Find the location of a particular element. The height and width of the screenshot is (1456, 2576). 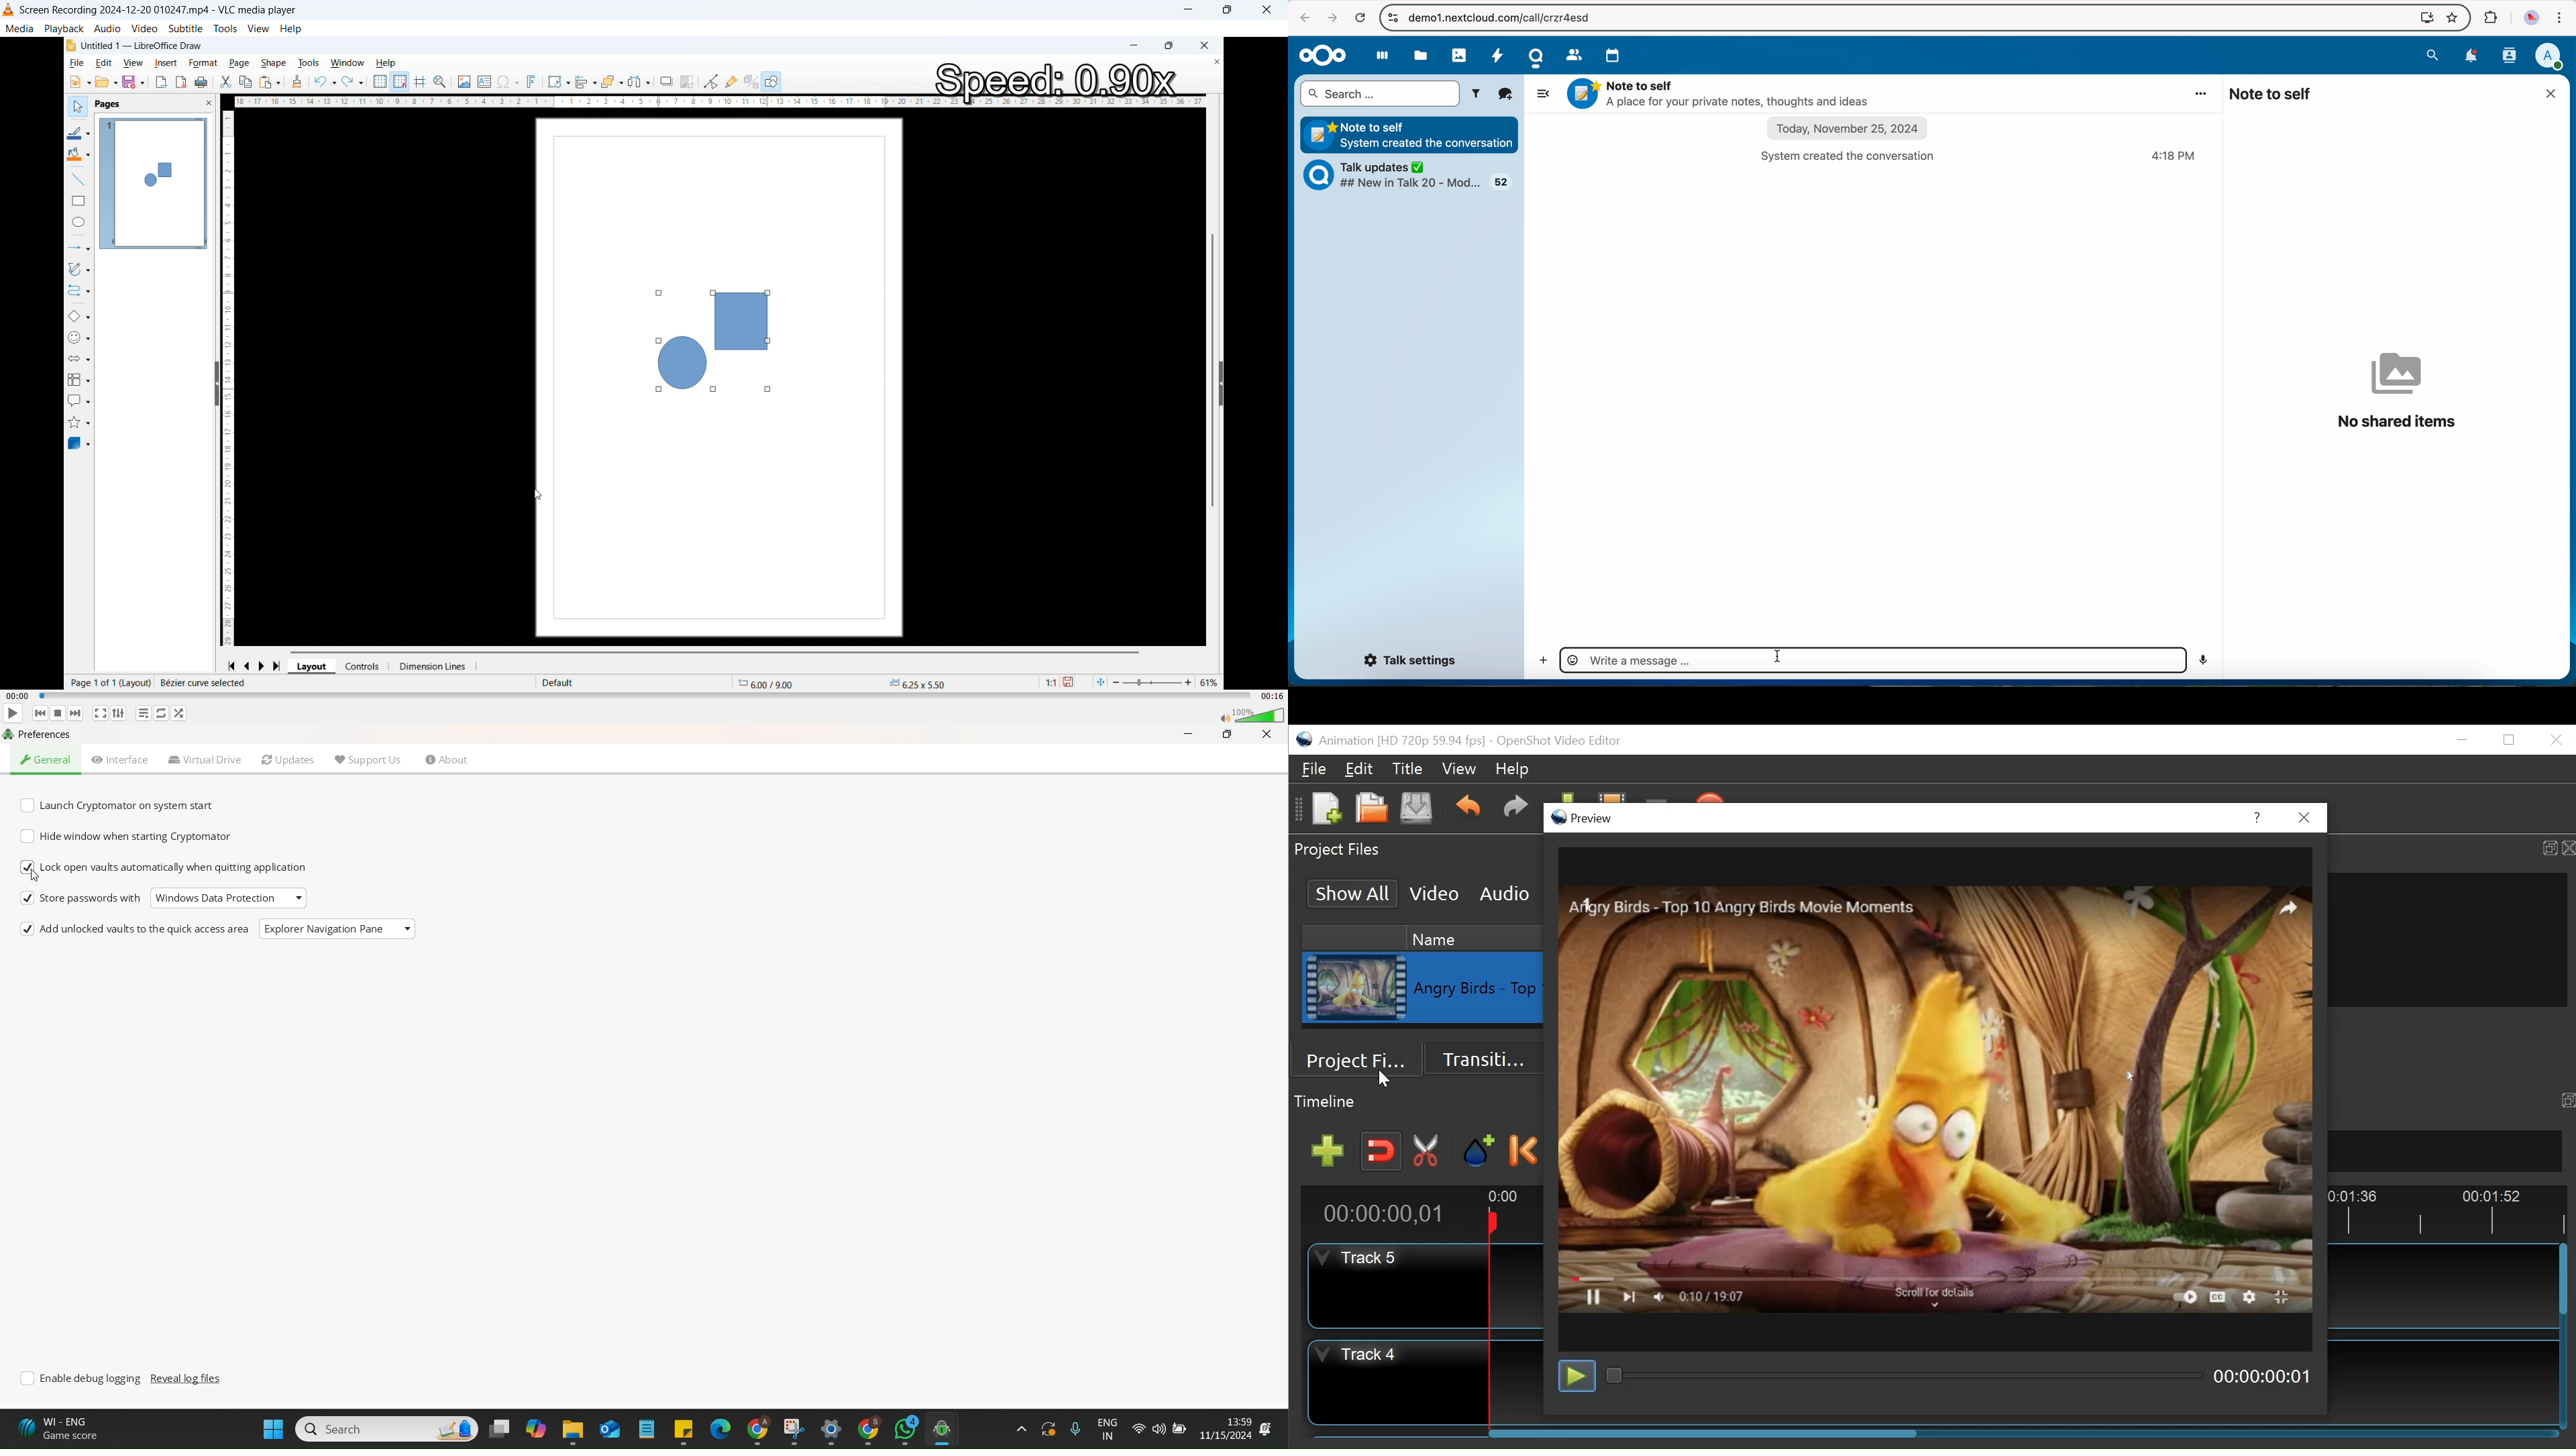

Speed 0.90 x is located at coordinates (1054, 80).